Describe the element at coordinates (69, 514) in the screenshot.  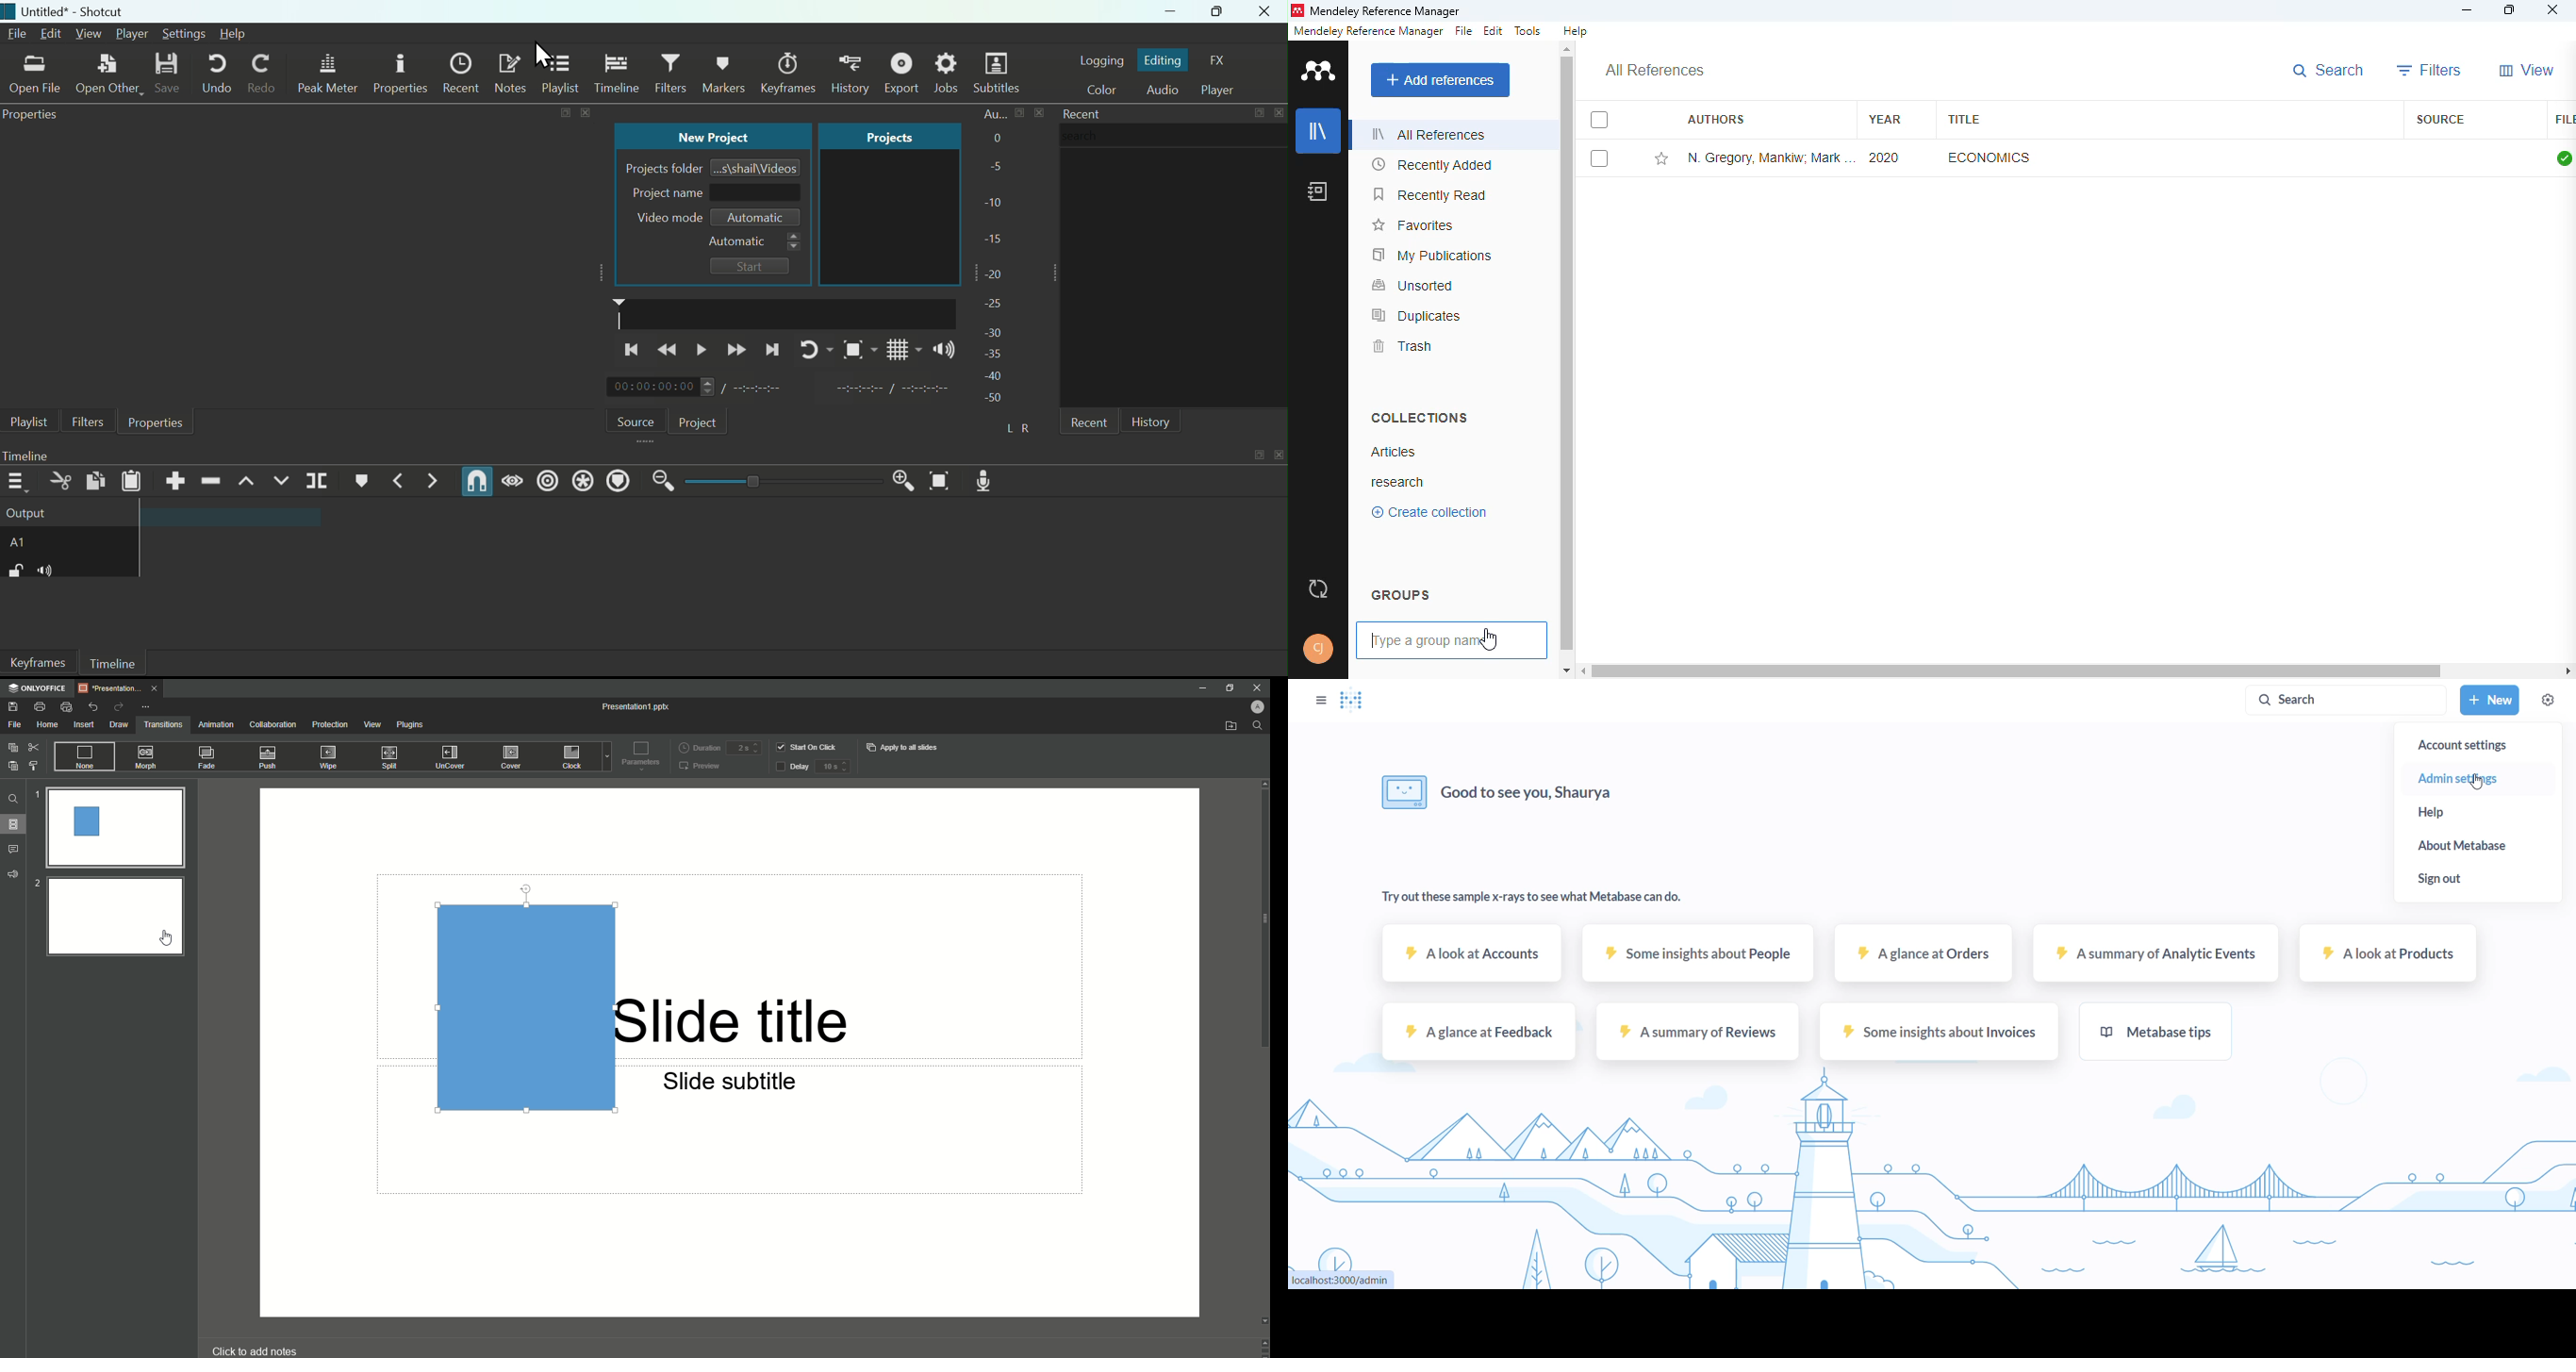
I see `Output` at that location.